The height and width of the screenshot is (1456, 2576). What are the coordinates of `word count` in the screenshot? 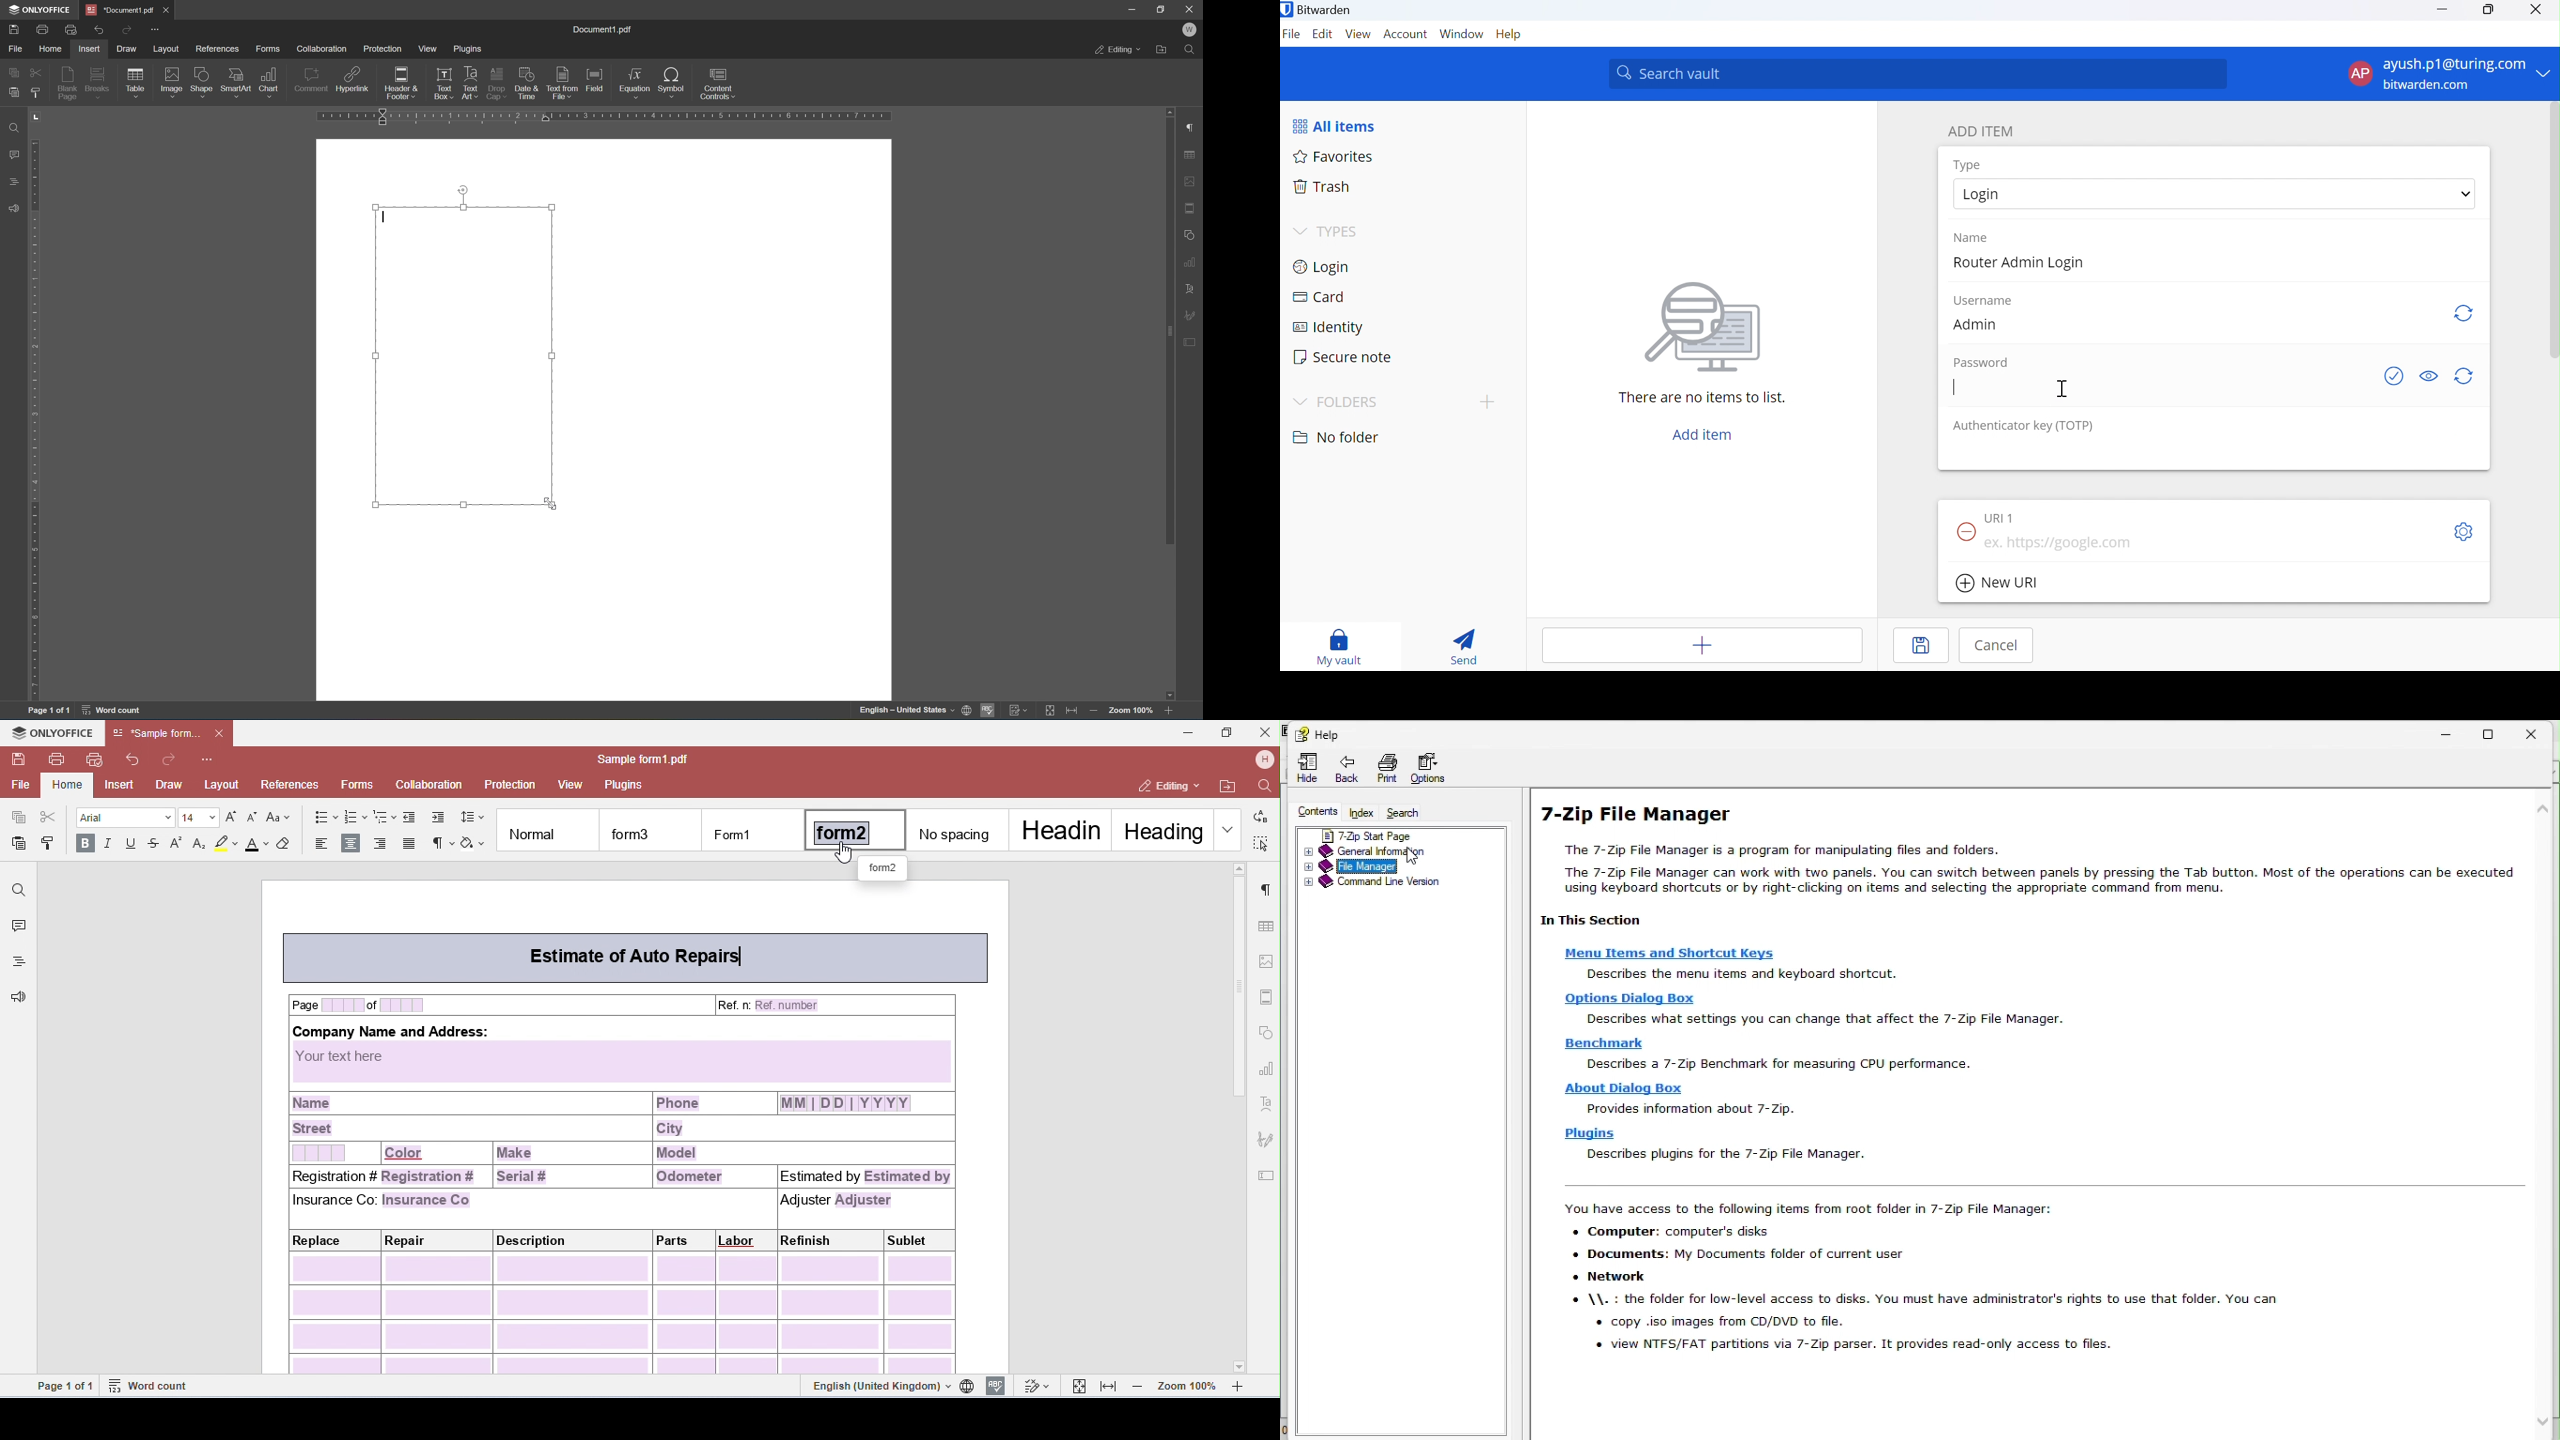 It's located at (113, 711).